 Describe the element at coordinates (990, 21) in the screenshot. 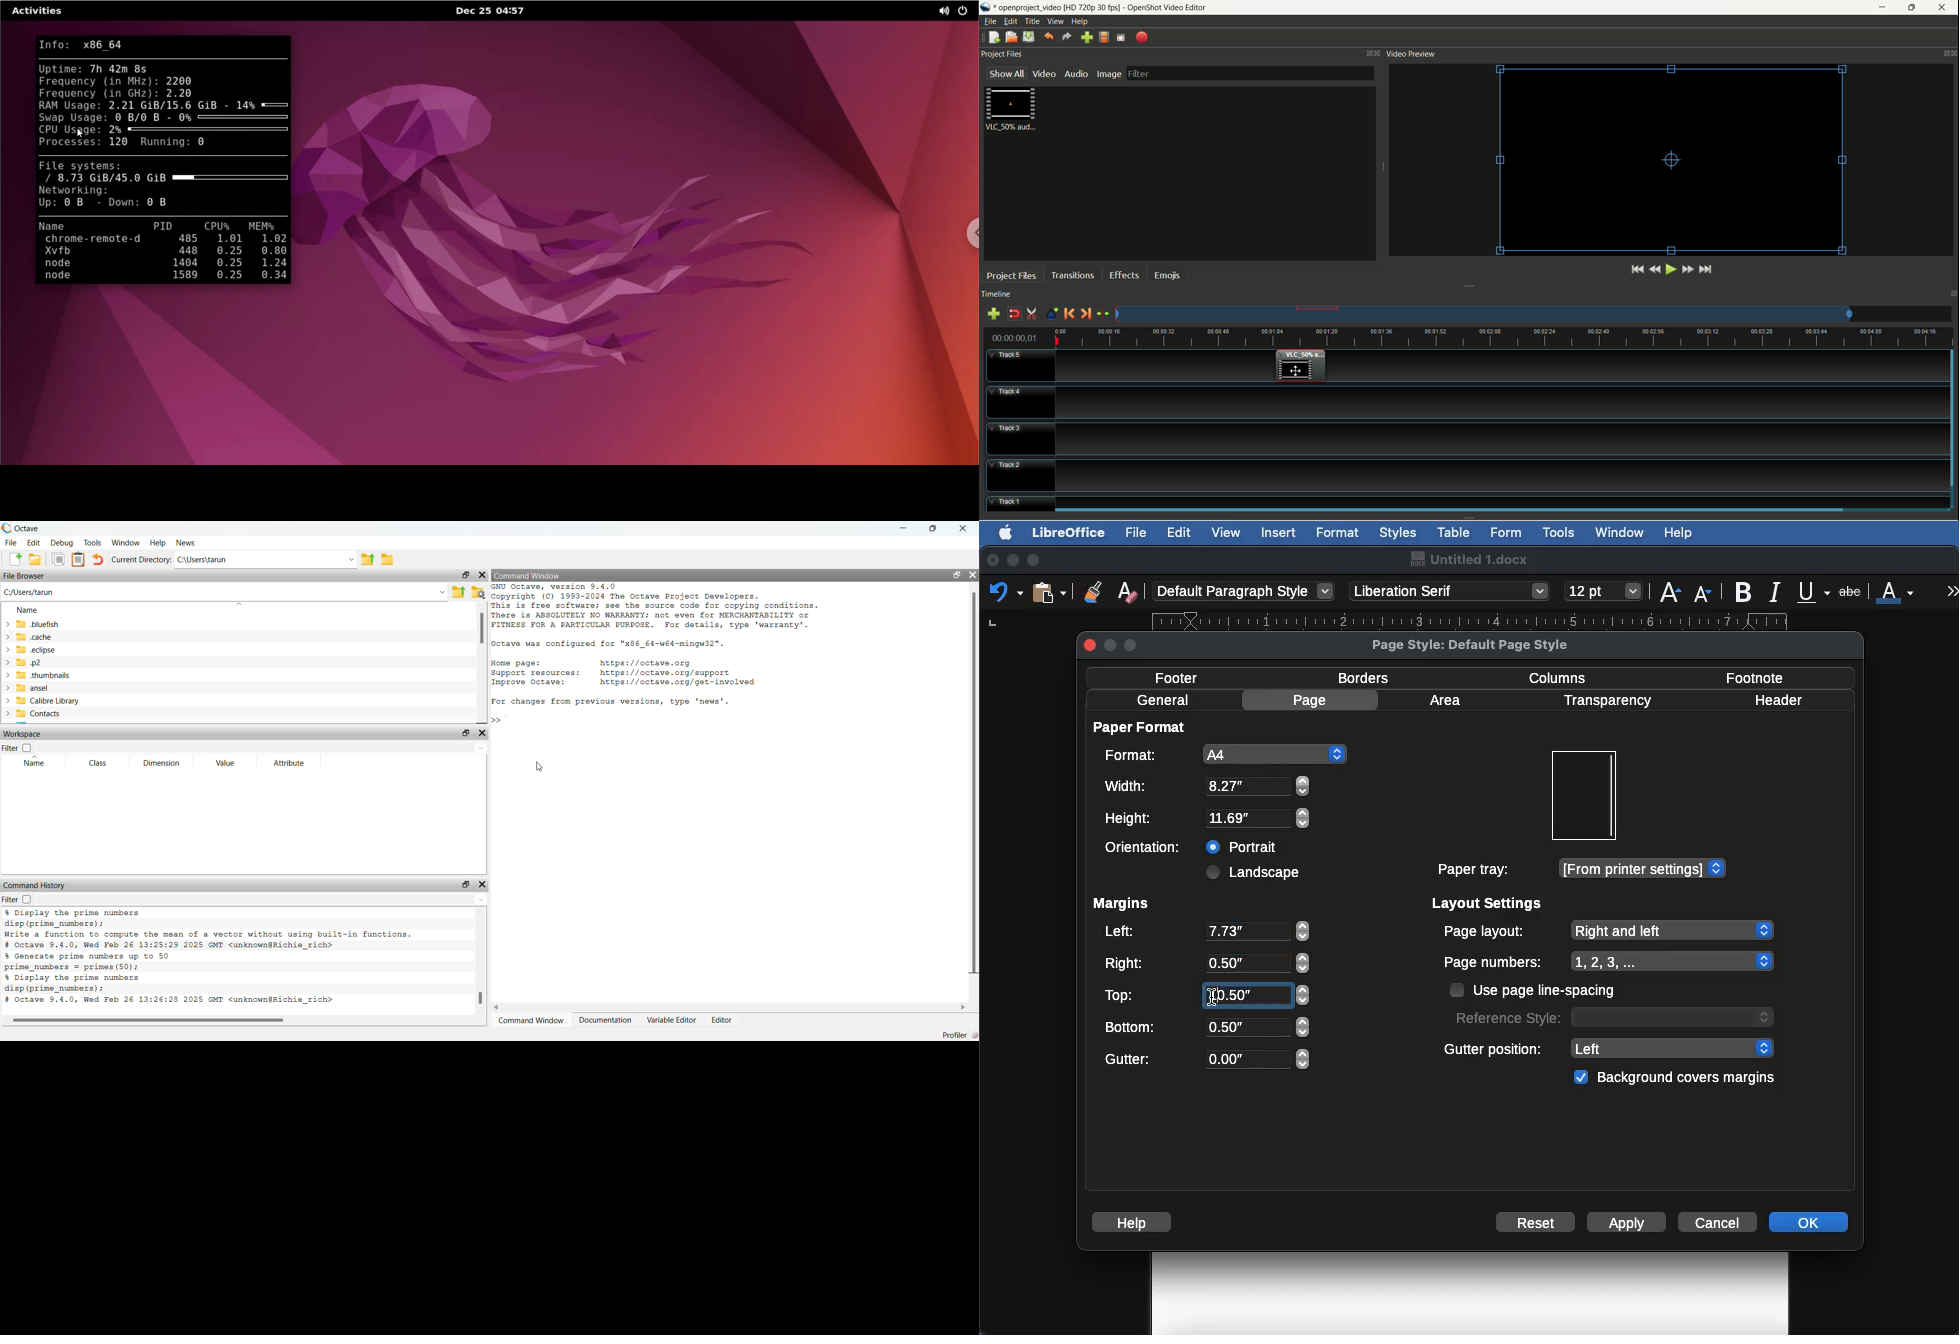

I see `file` at that location.